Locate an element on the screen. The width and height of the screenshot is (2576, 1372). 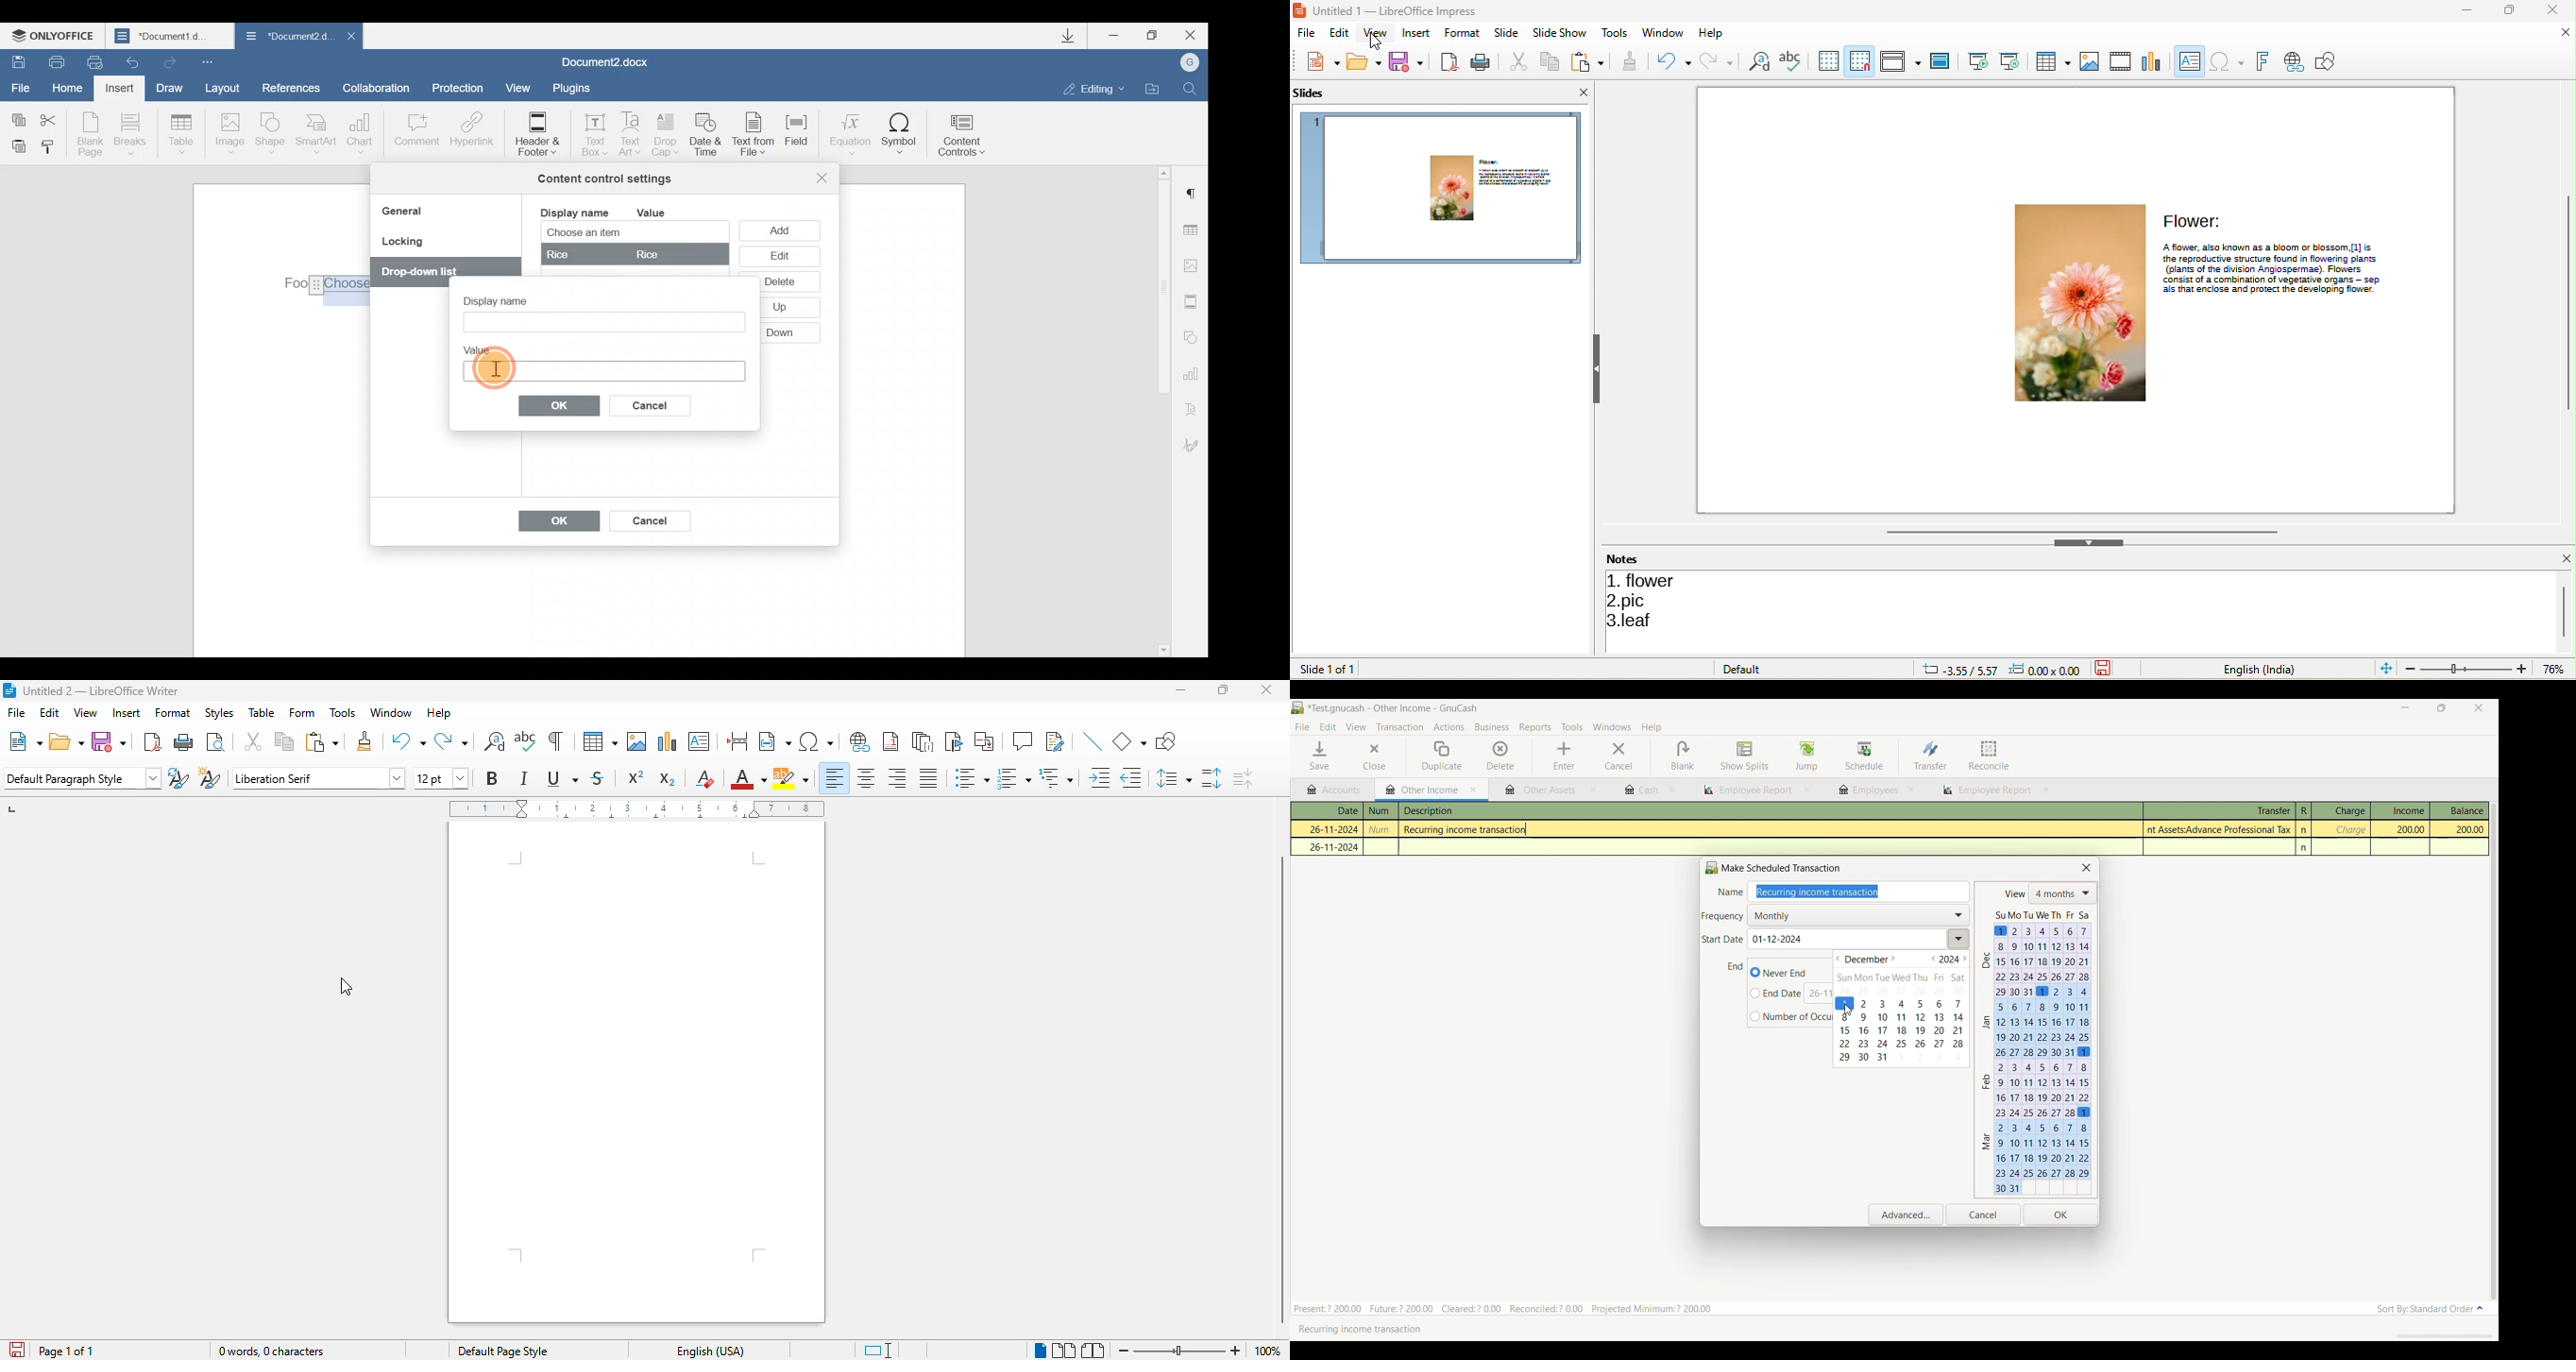
Software logo is located at coordinates (1298, 708).